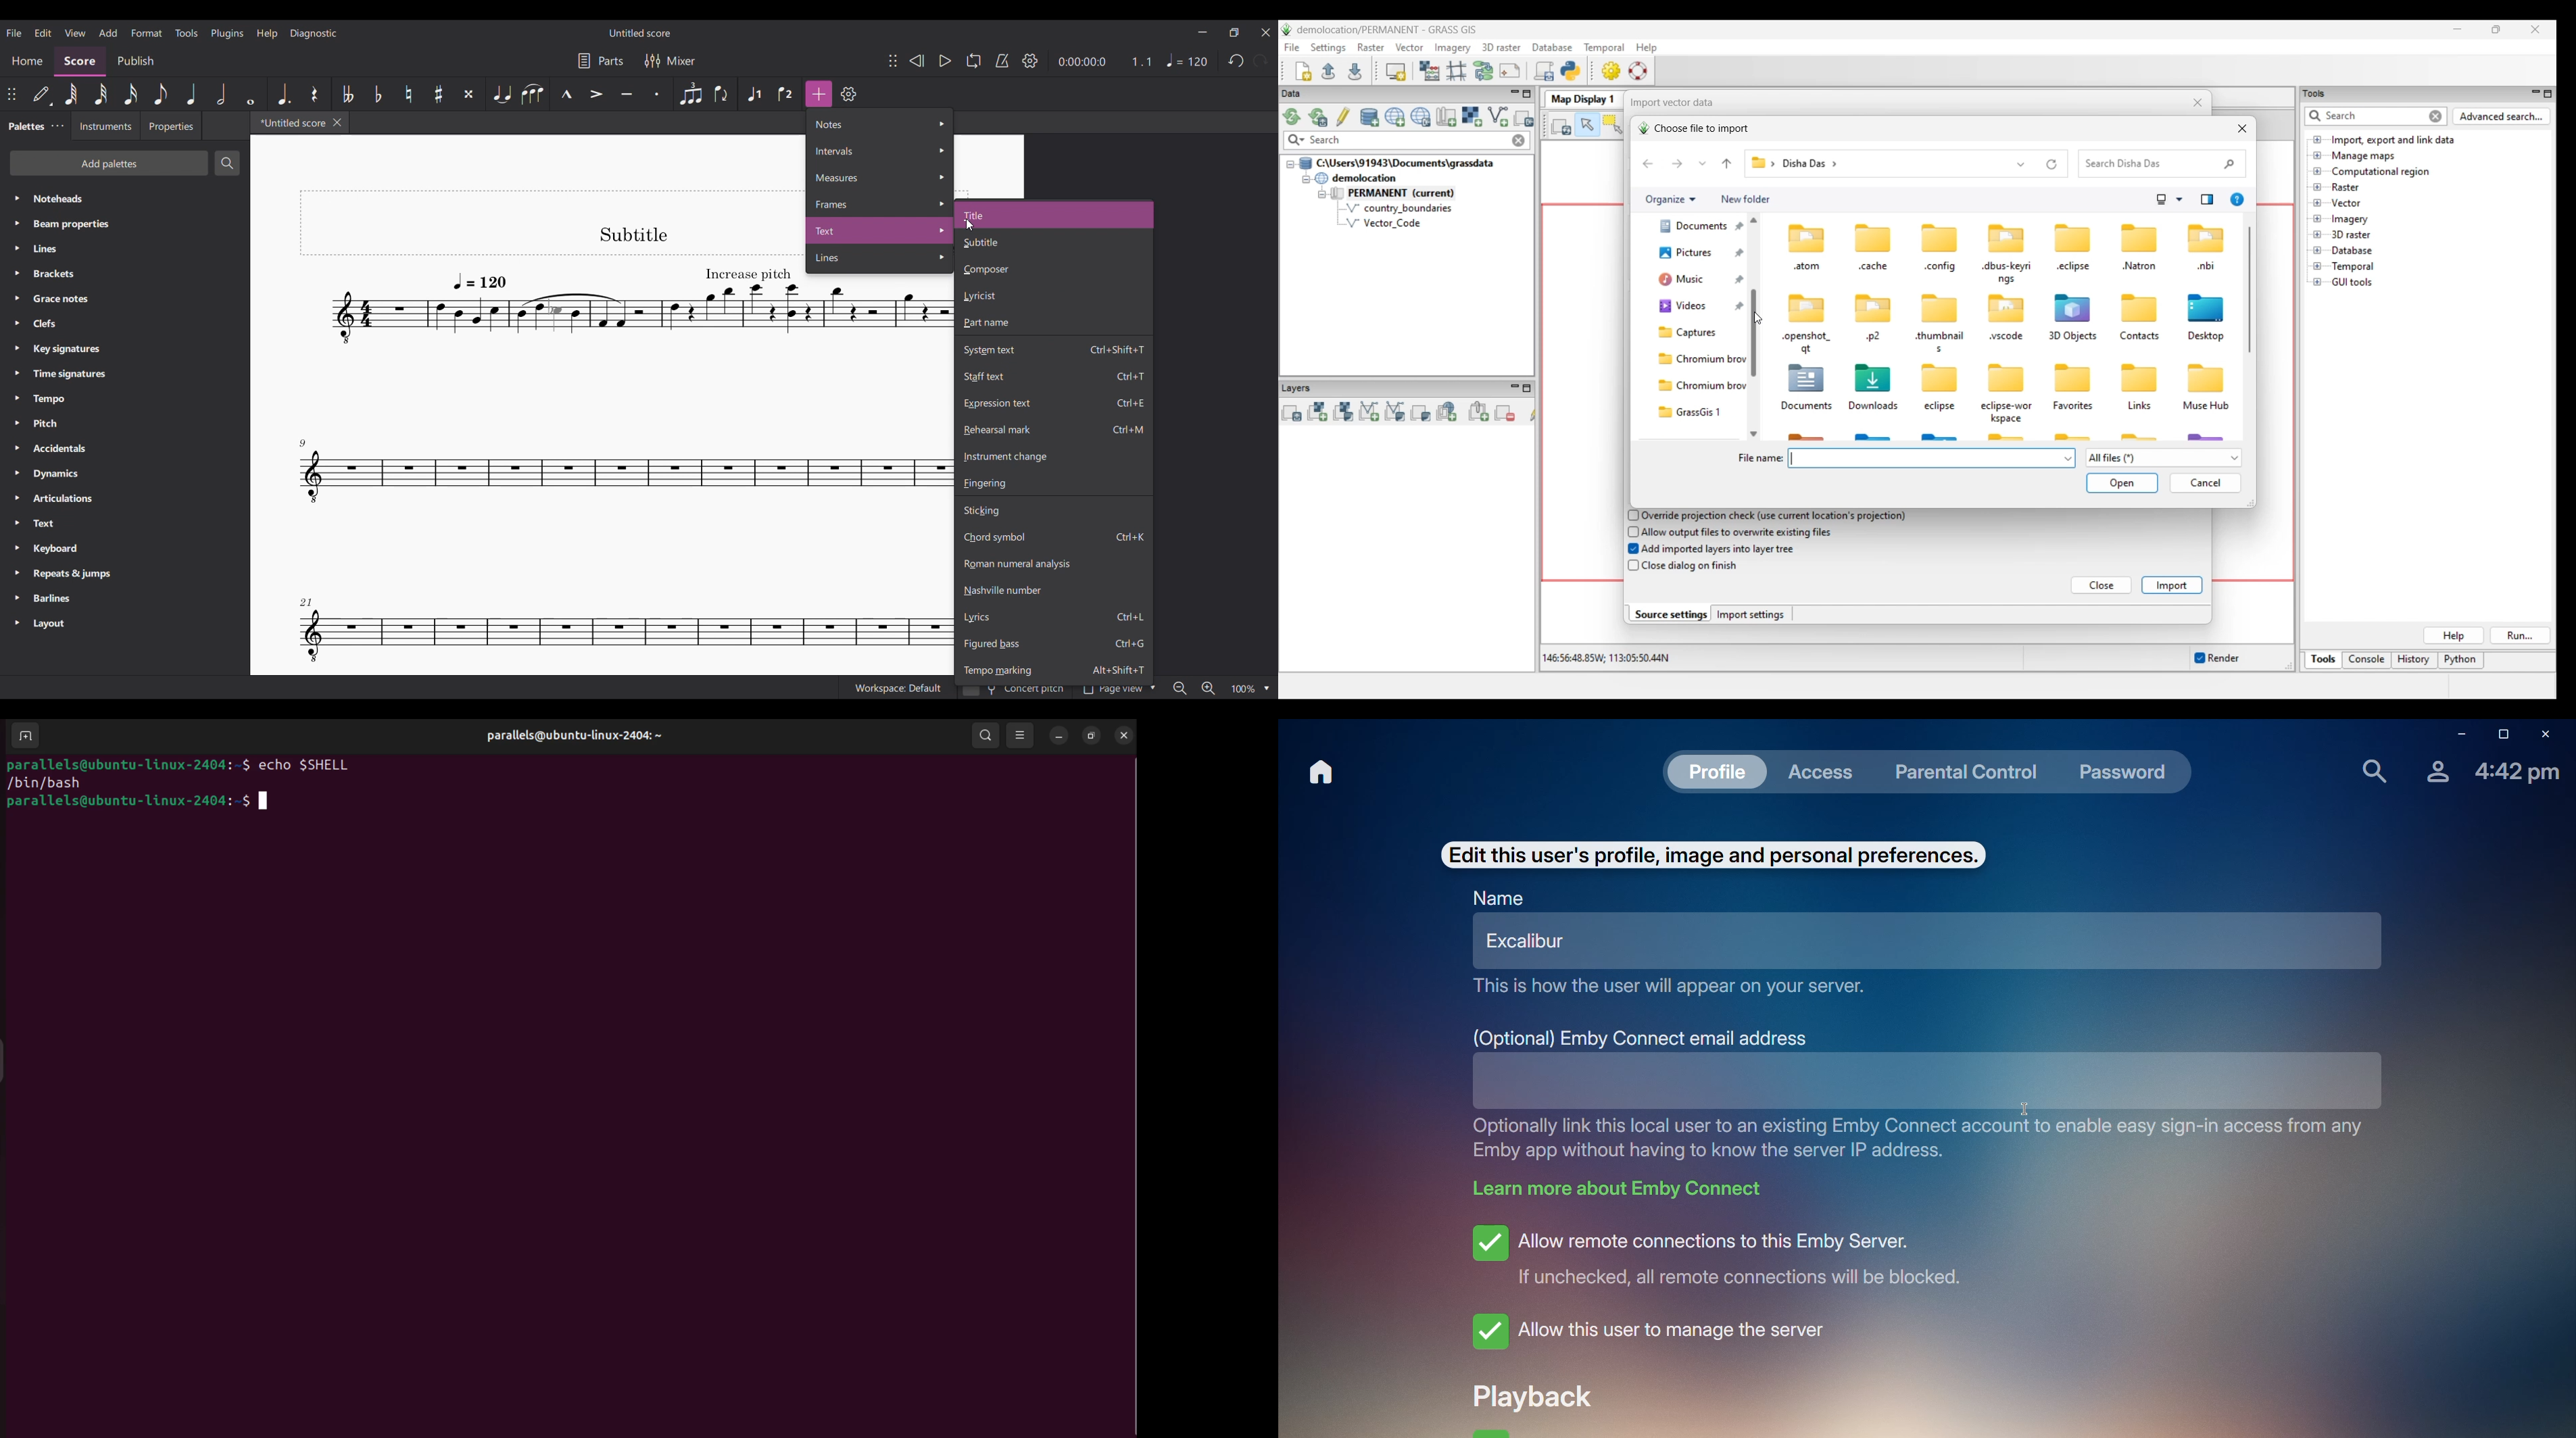 This screenshot has width=2576, height=1456. I want to click on Notes options, so click(880, 124).